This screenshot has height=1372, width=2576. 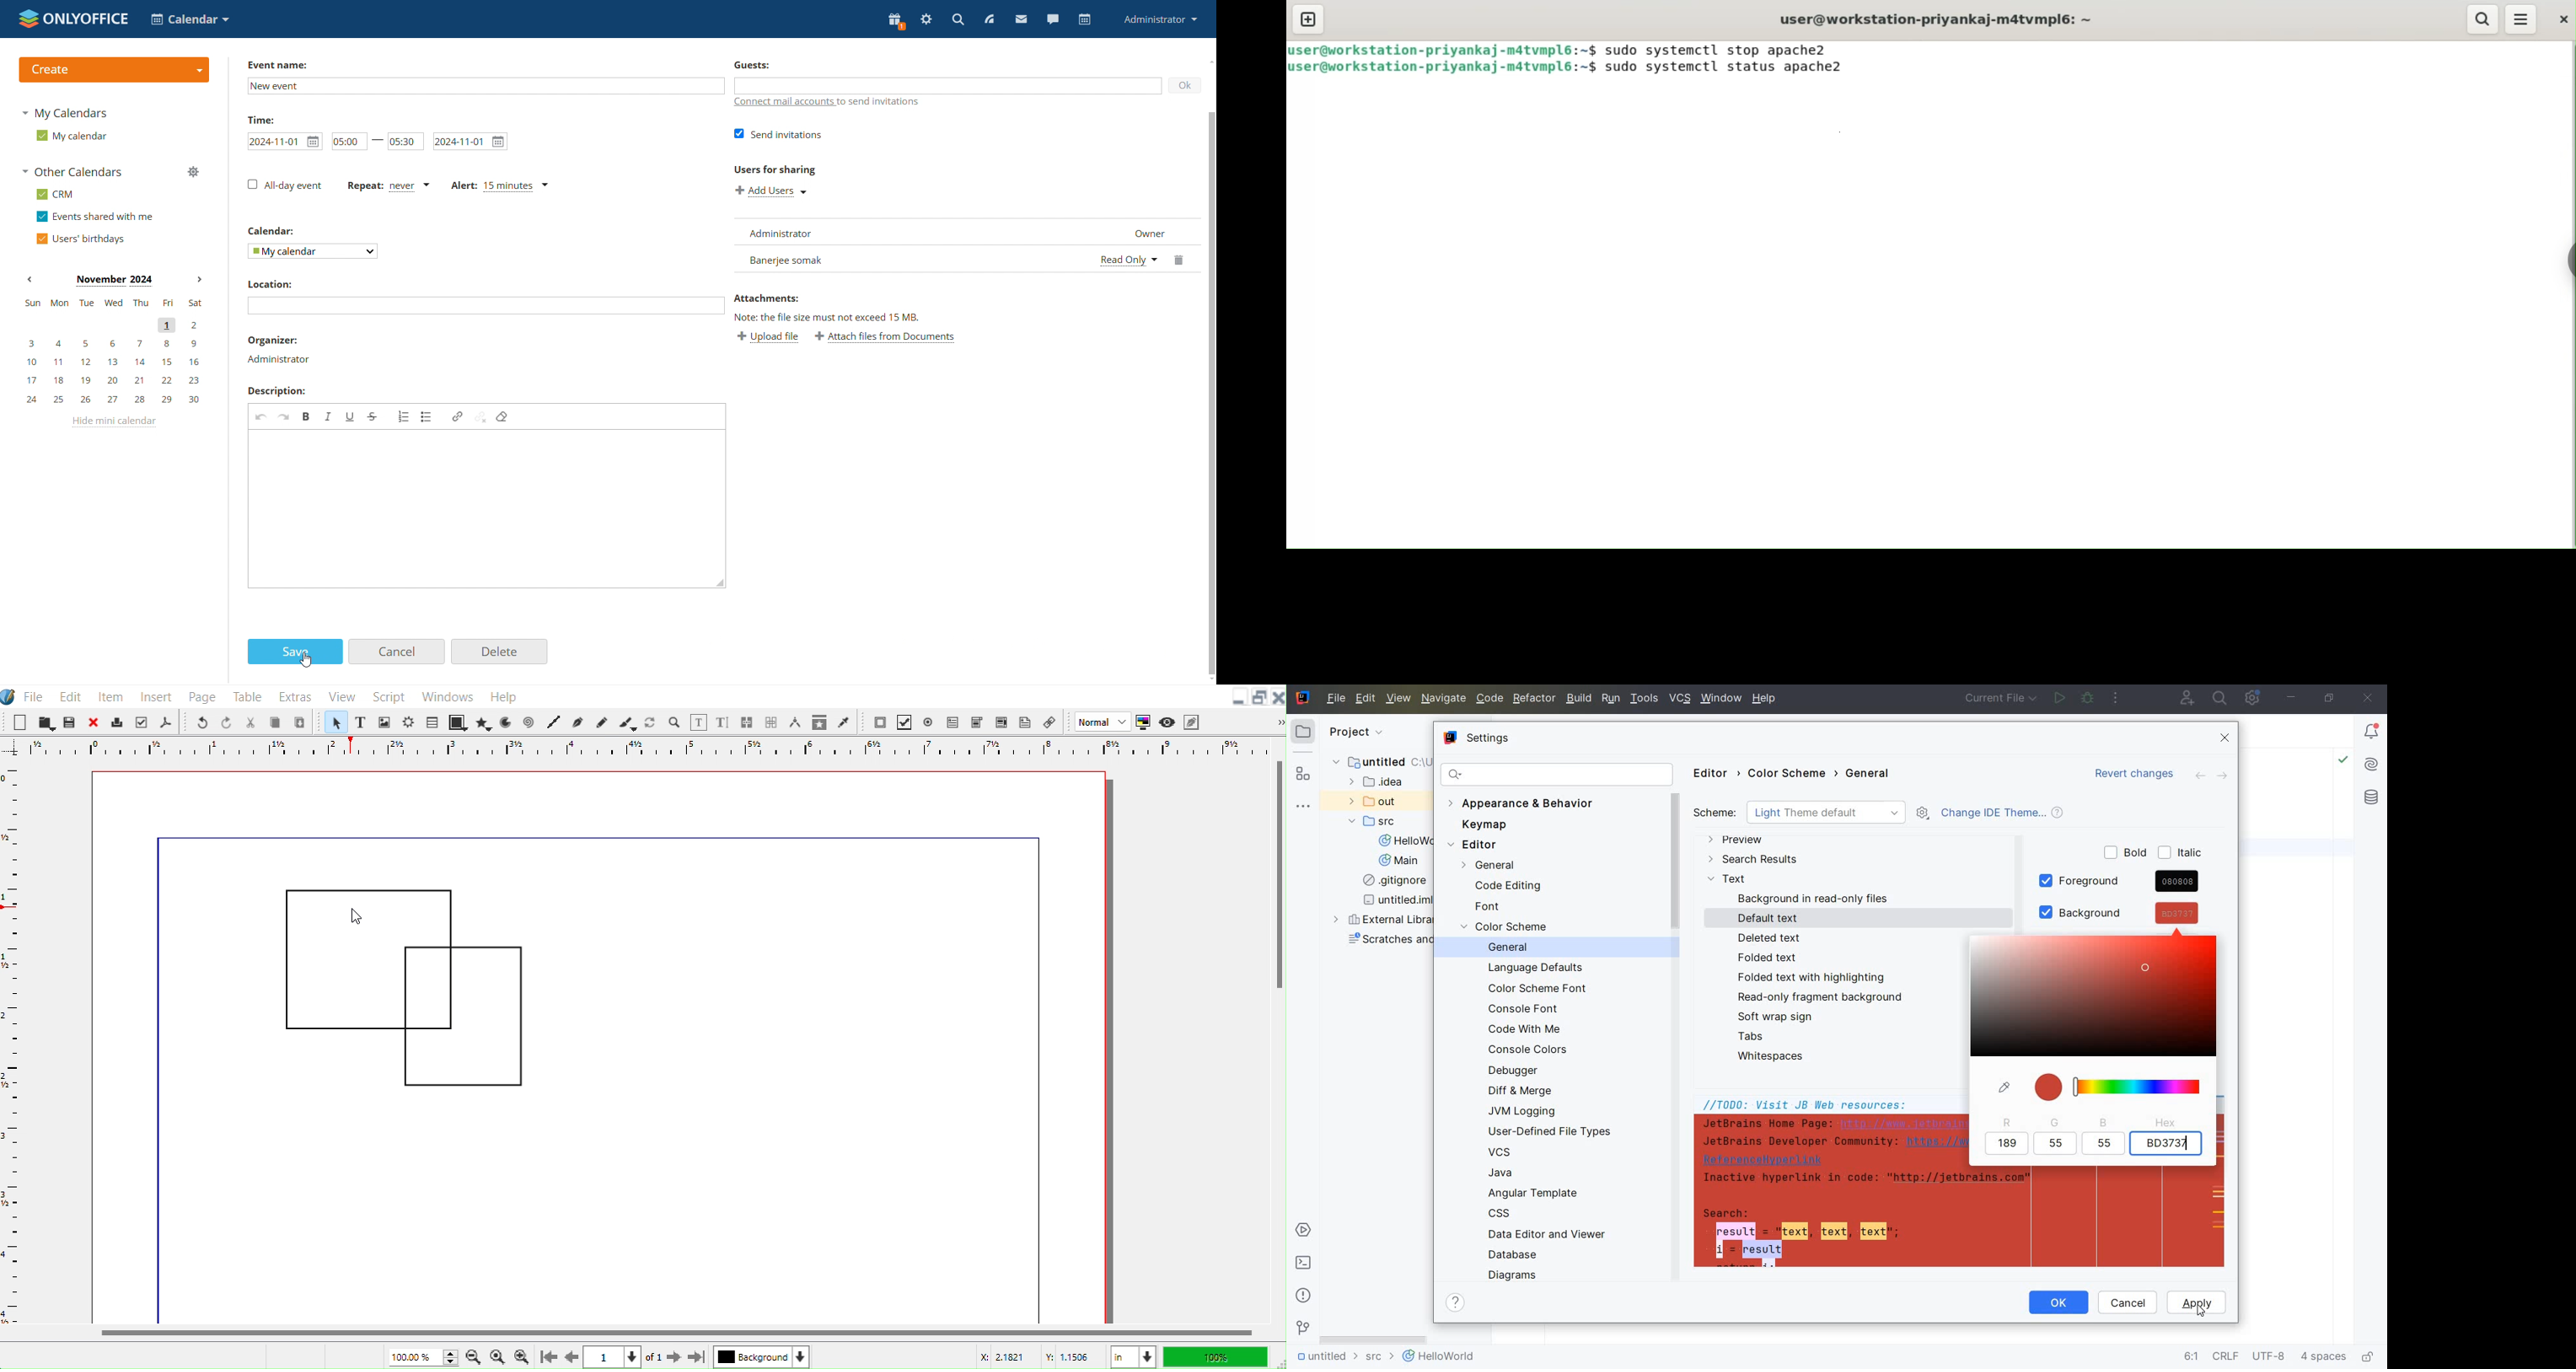 I want to click on of 1, so click(x=653, y=1358).